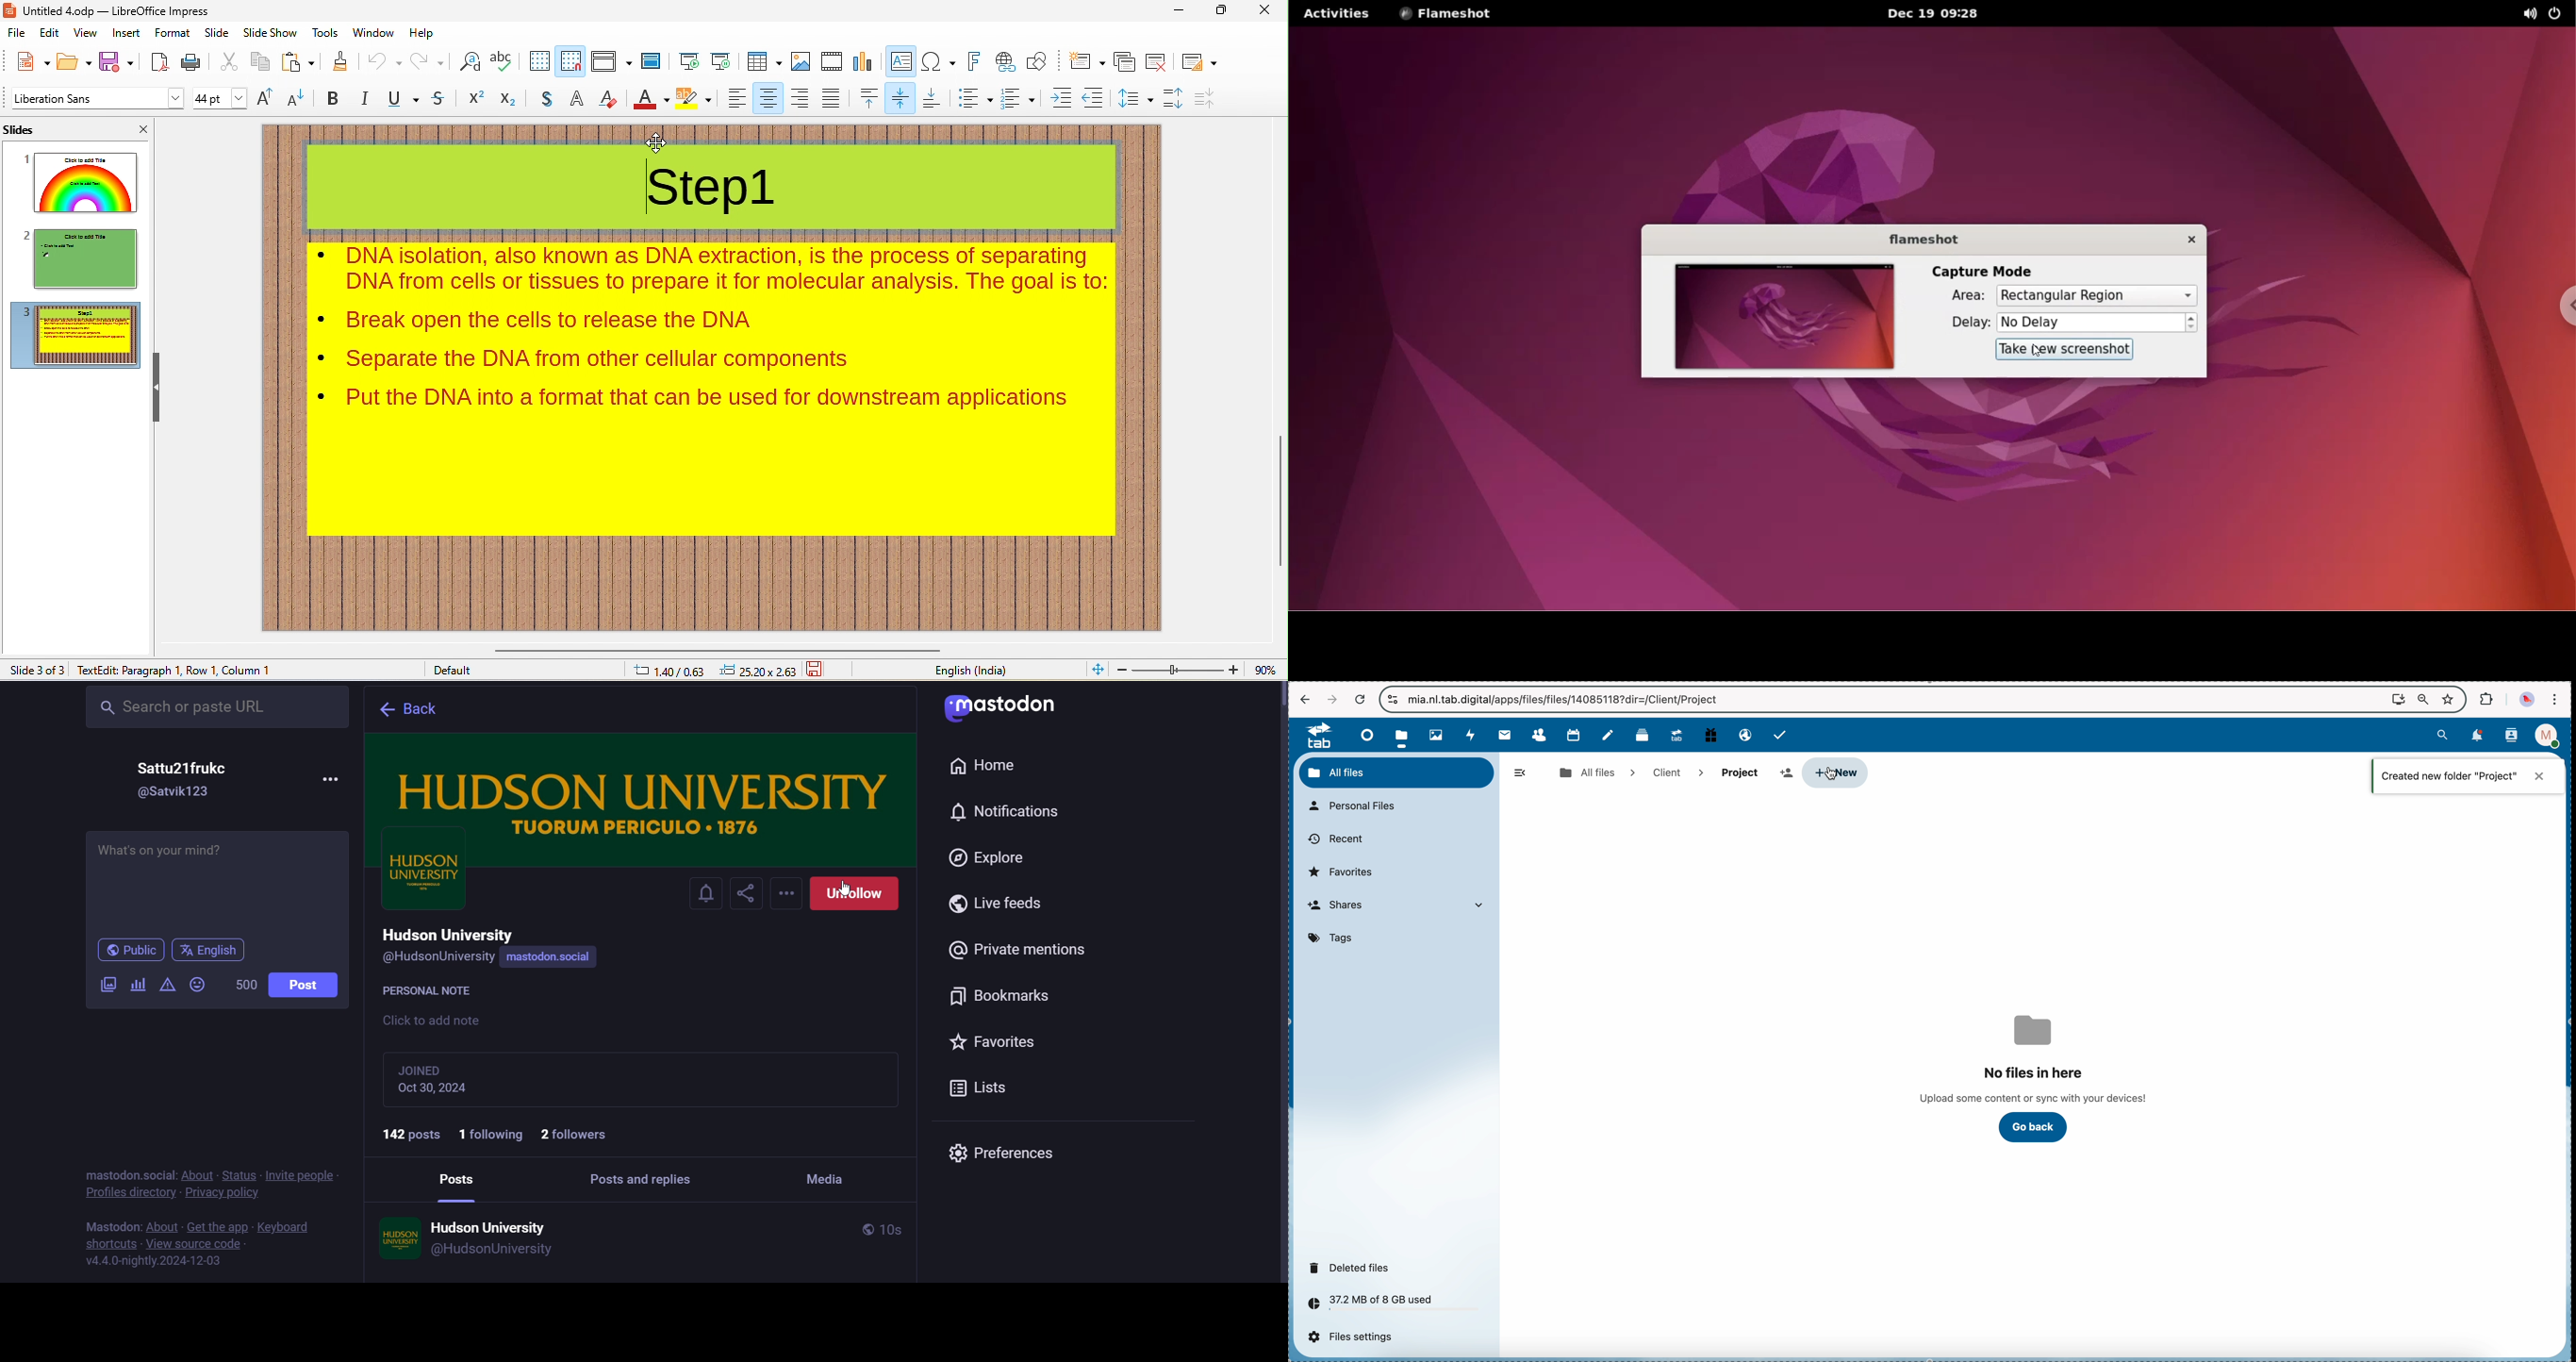 Image resolution: width=2576 pixels, height=1372 pixels. I want to click on cursor and object position changed, so click(715, 671).